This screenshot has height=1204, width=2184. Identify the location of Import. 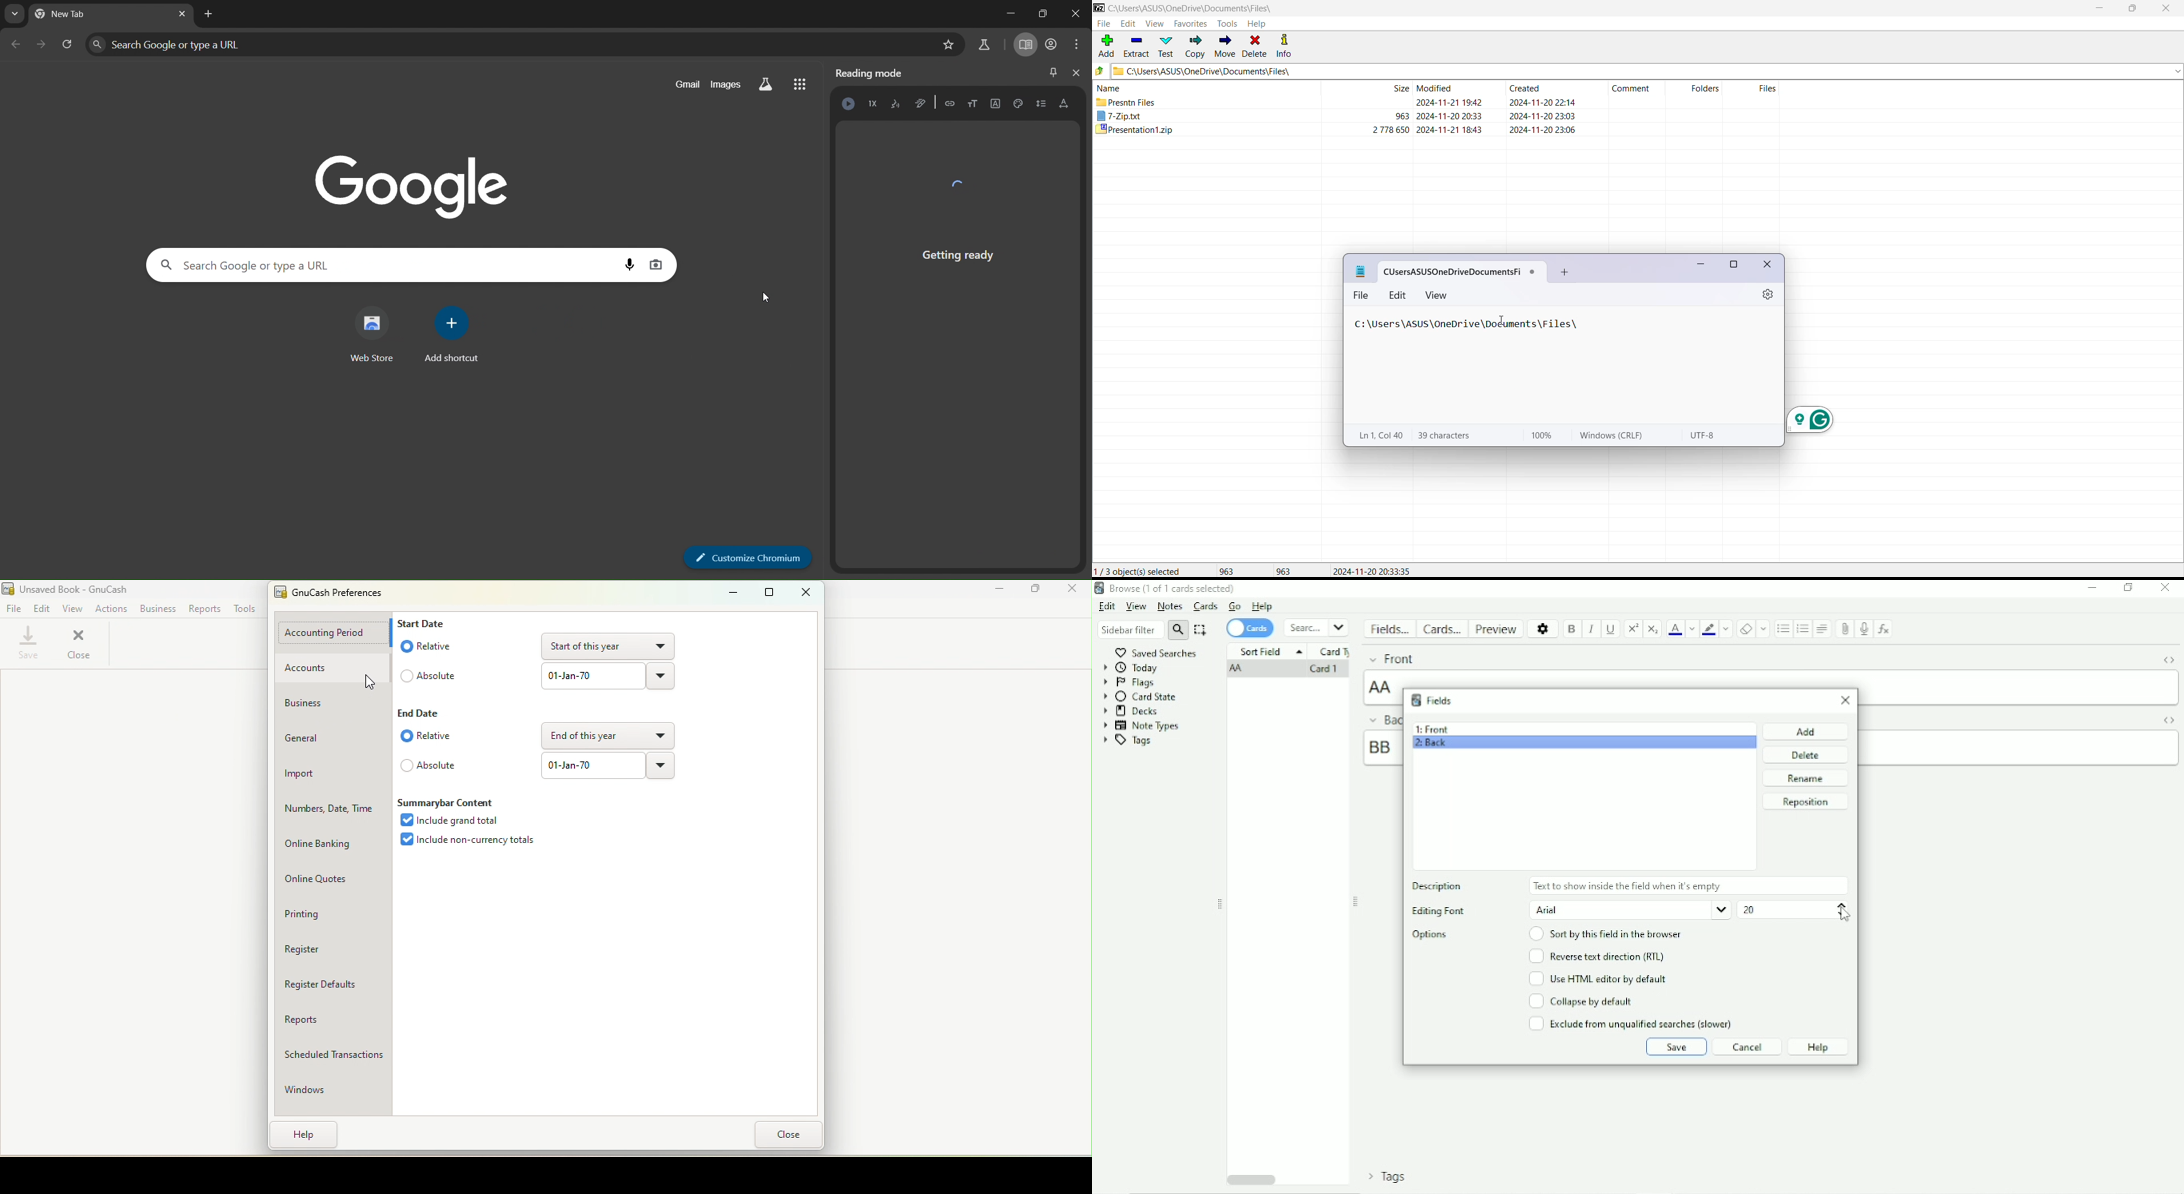
(331, 773).